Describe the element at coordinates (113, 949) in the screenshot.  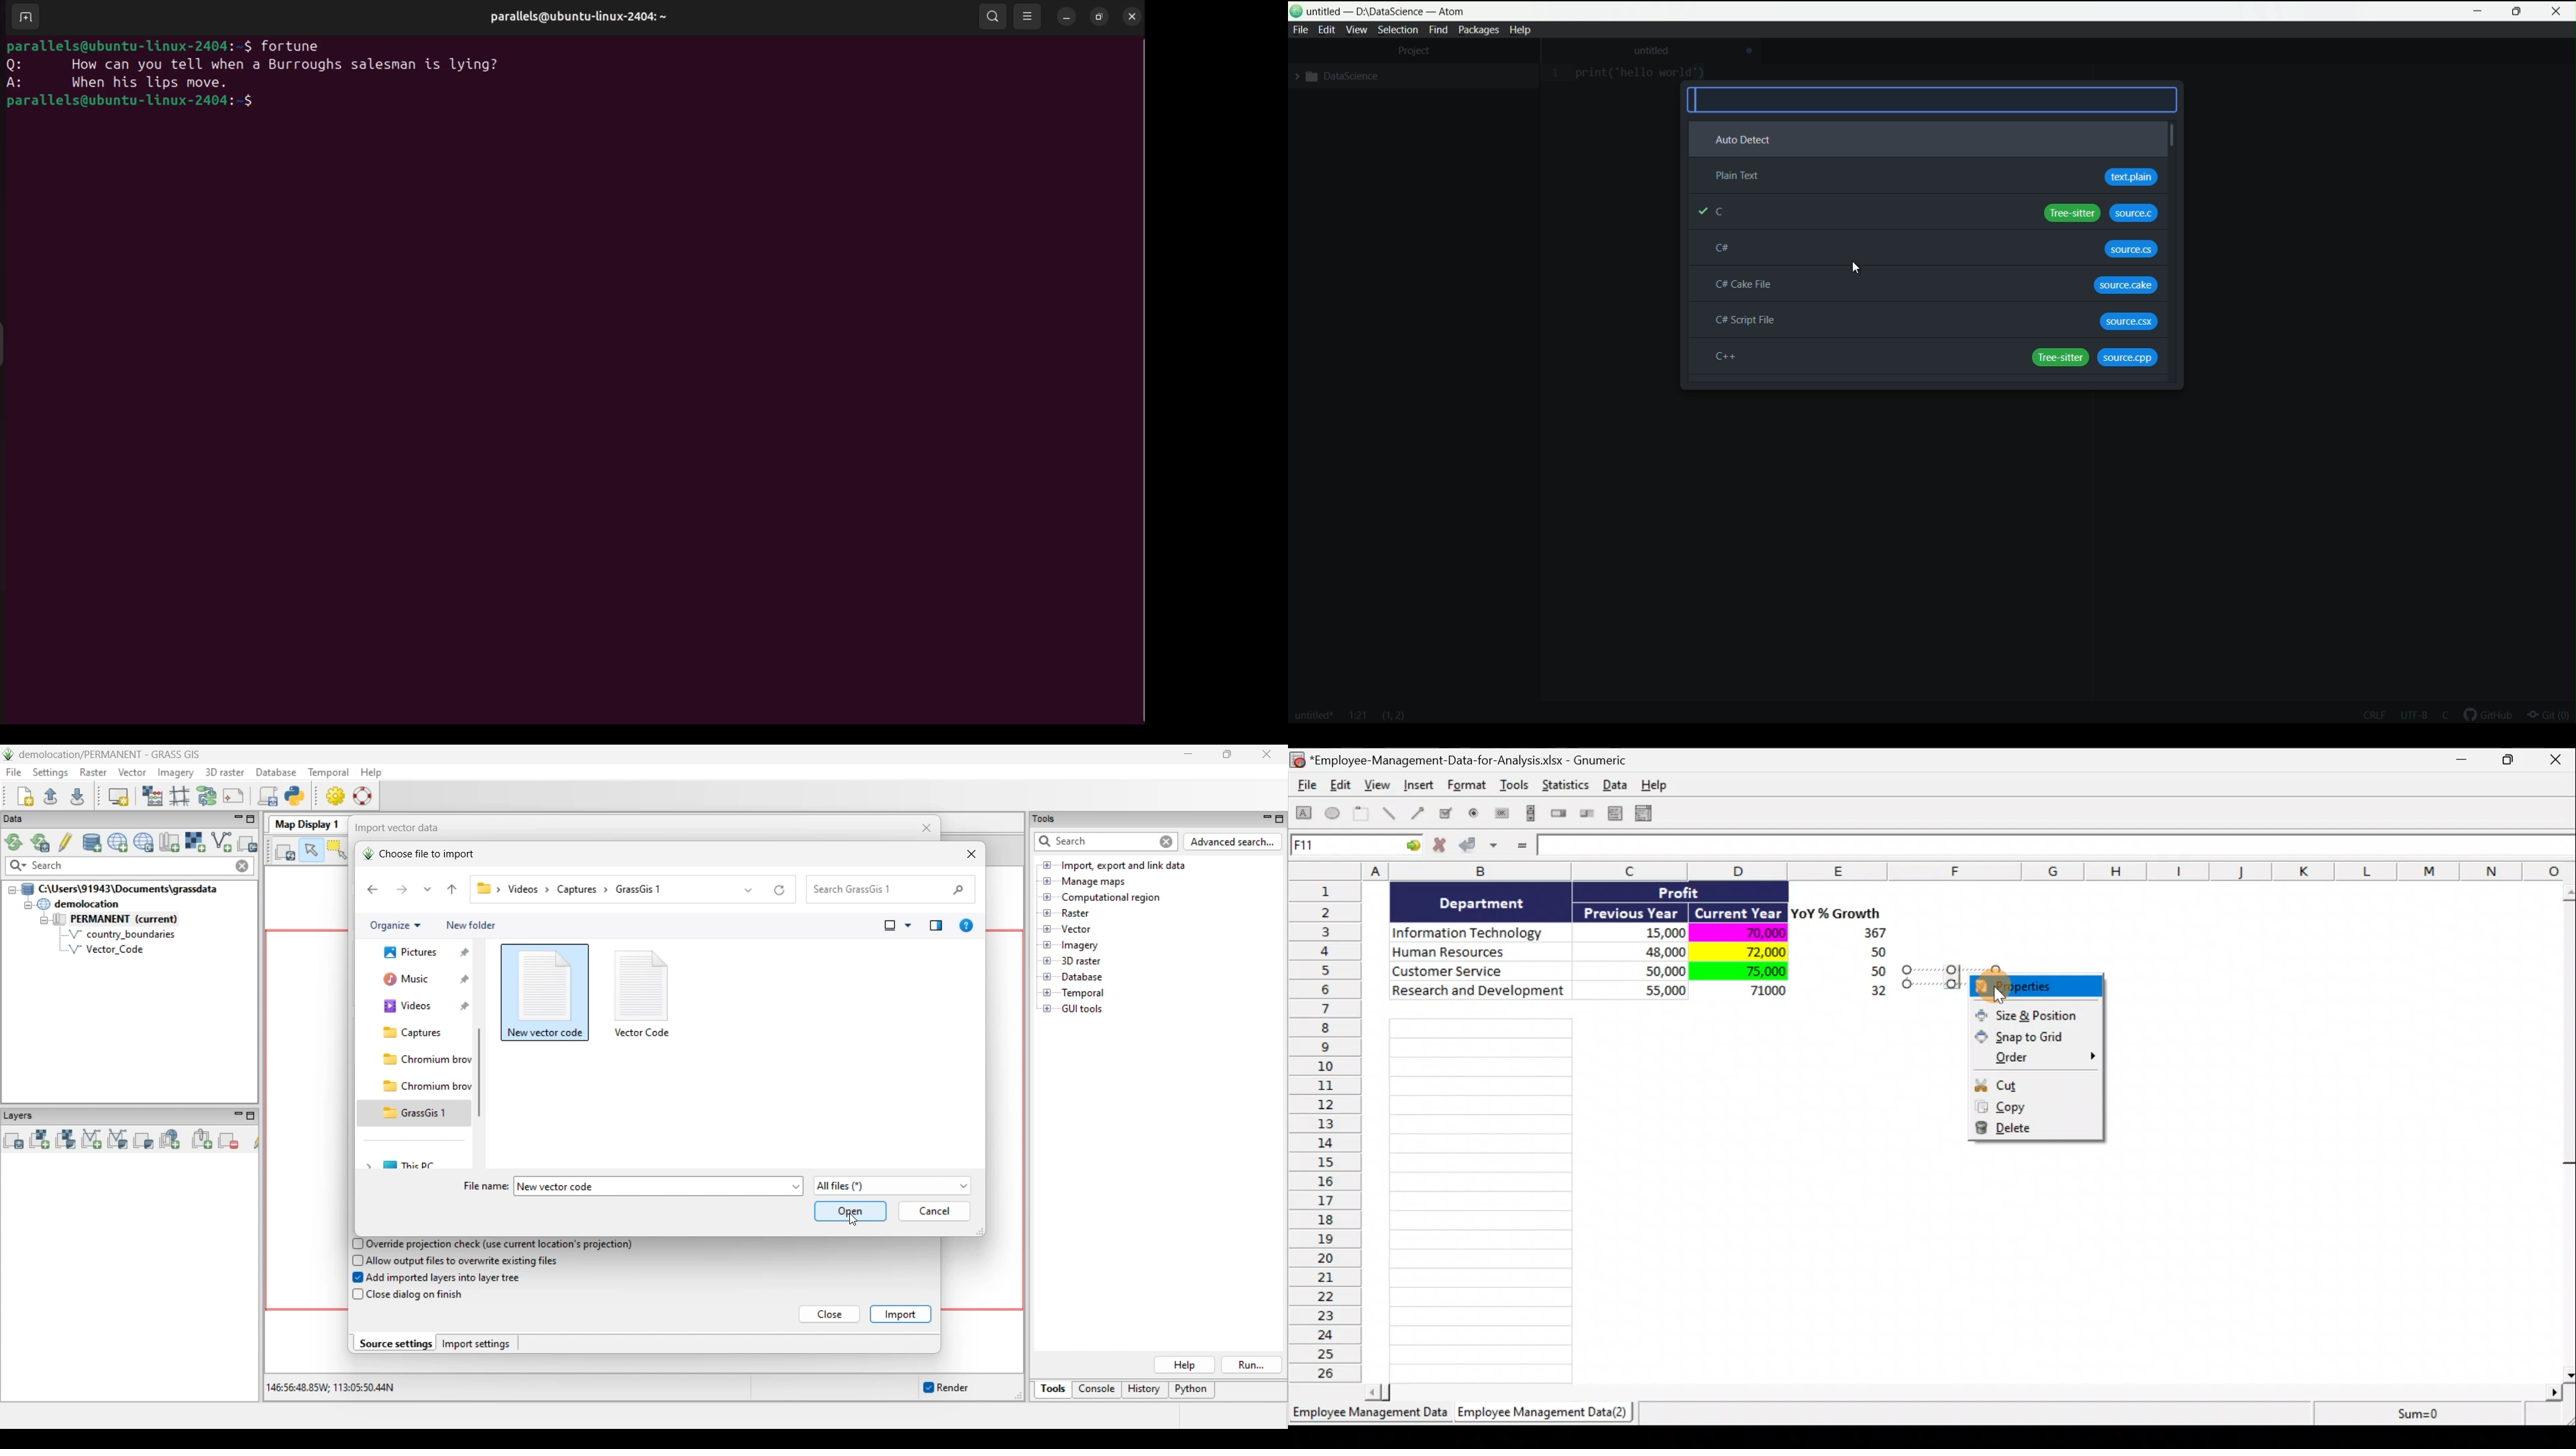
I see `Vector Code` at that location.